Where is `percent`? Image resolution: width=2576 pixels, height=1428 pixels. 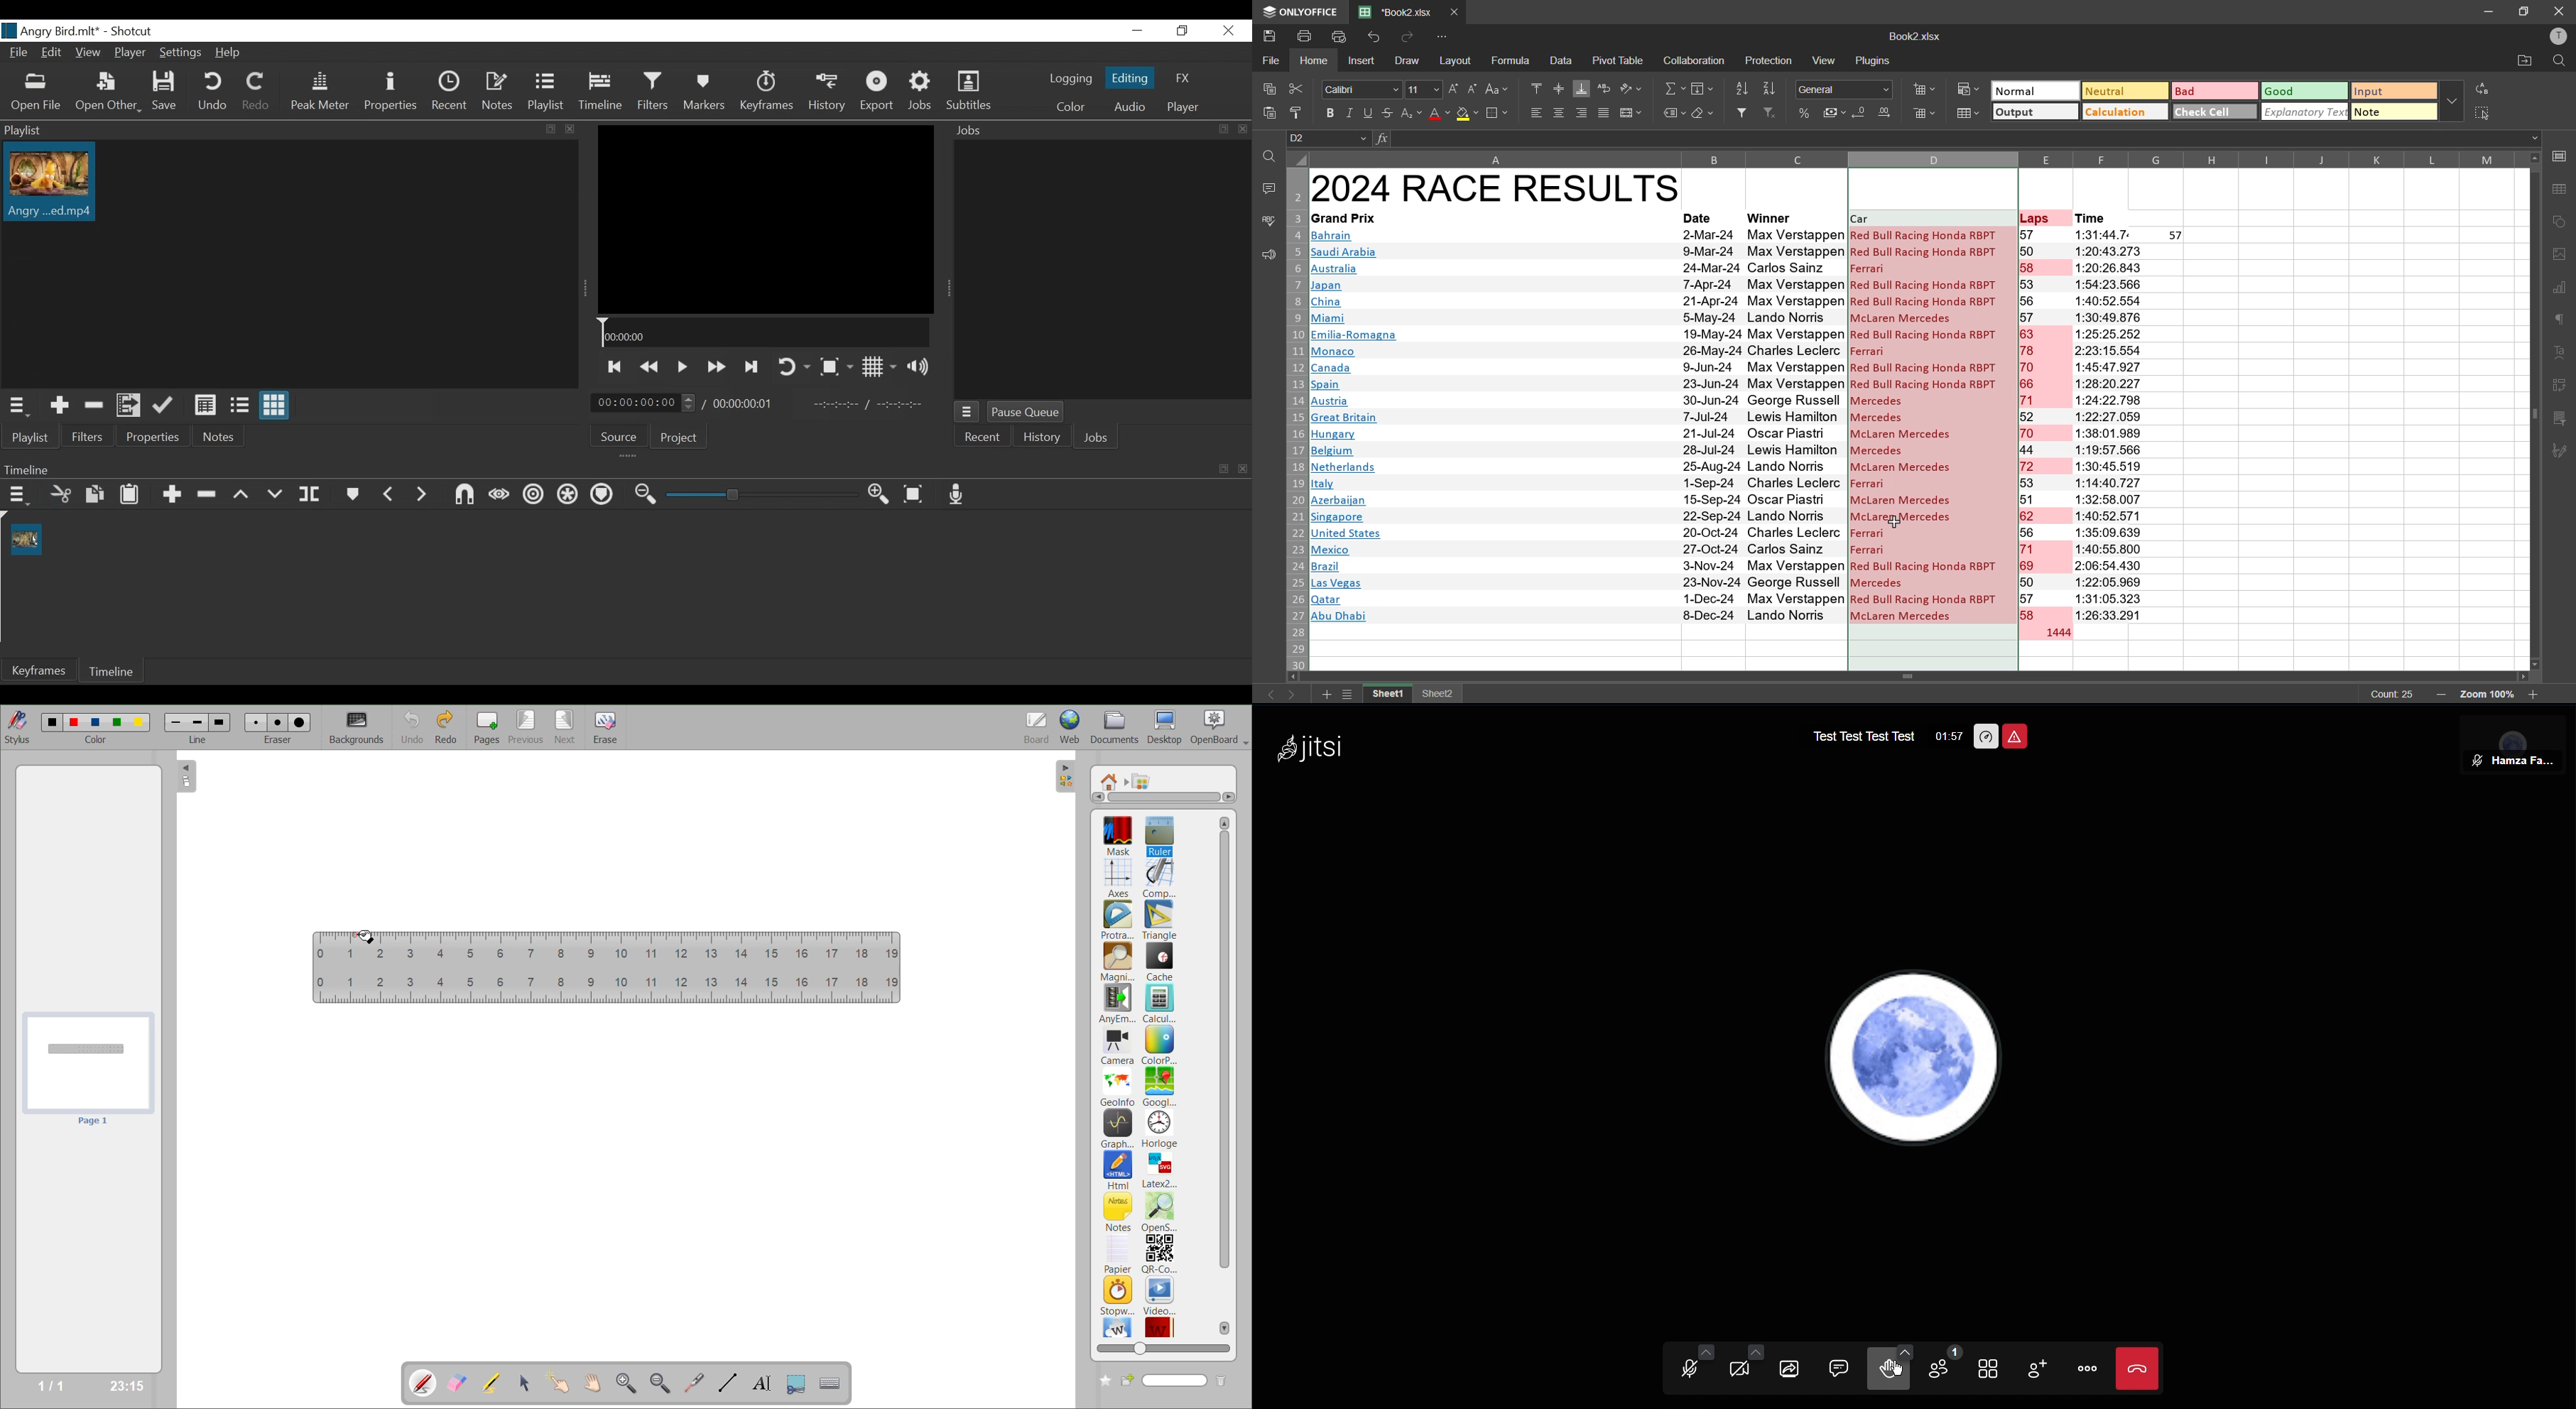
percent is located at coordinates (1805, 114).